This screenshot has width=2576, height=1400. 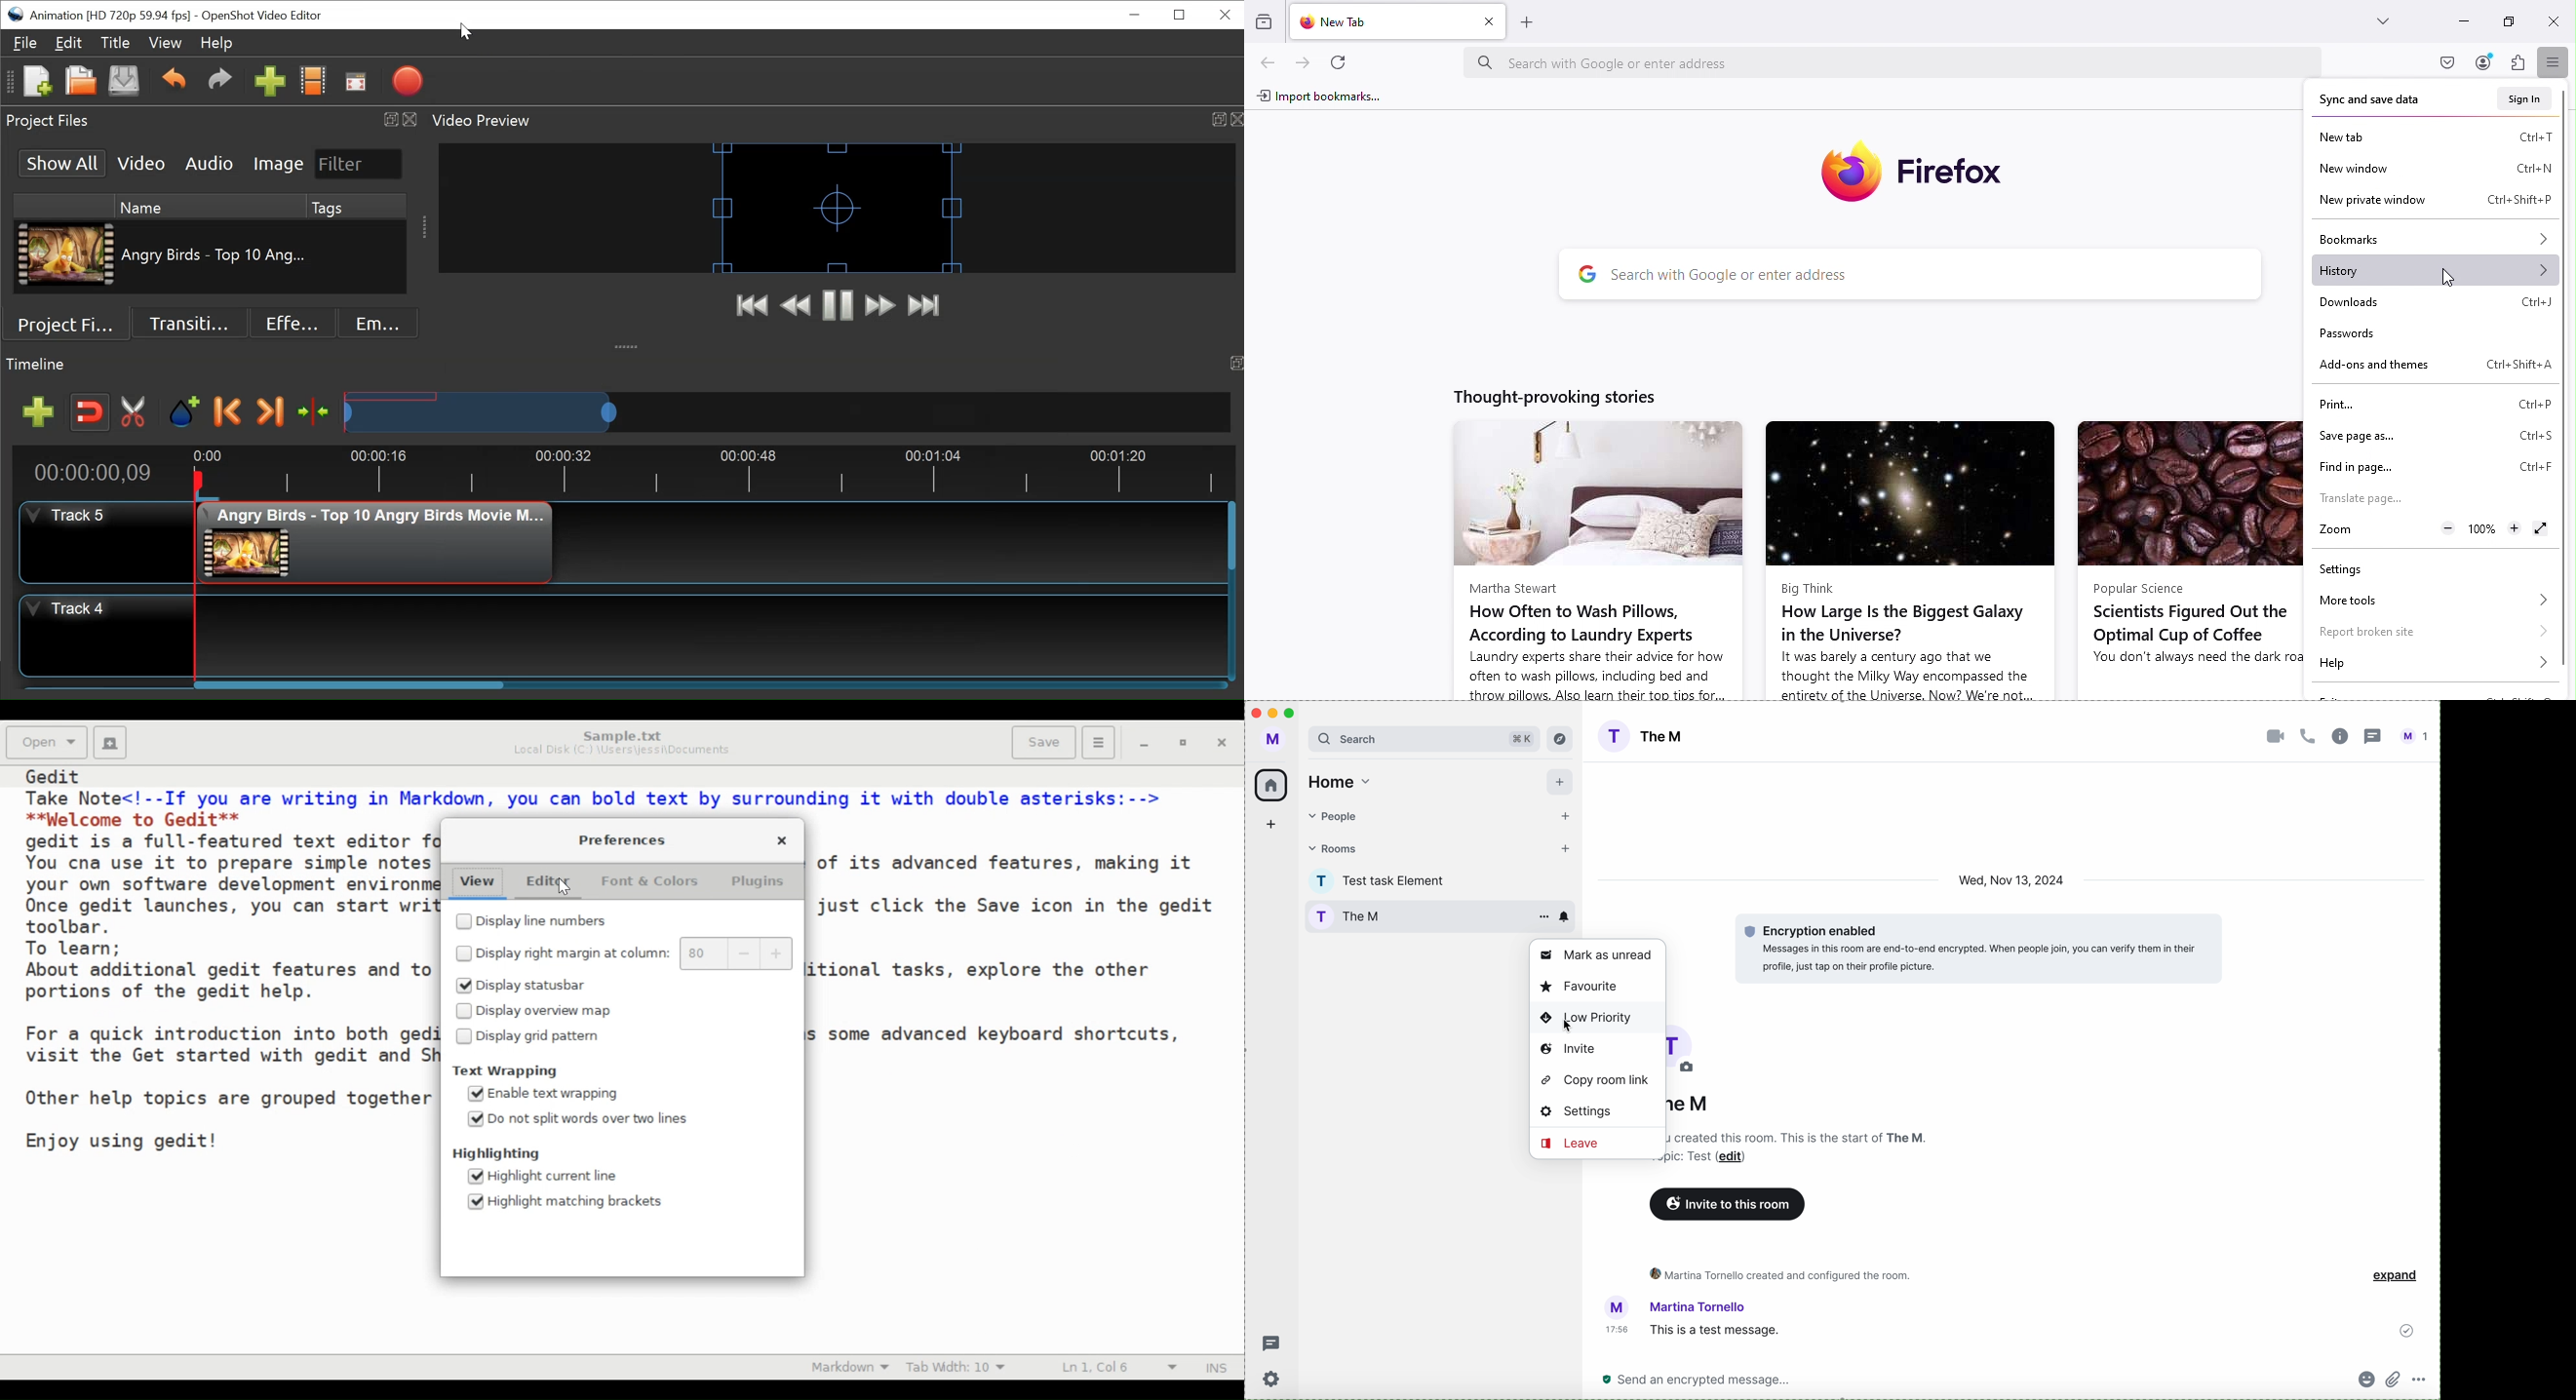 I want to click on activity room, so click(x=1780, y=1272).